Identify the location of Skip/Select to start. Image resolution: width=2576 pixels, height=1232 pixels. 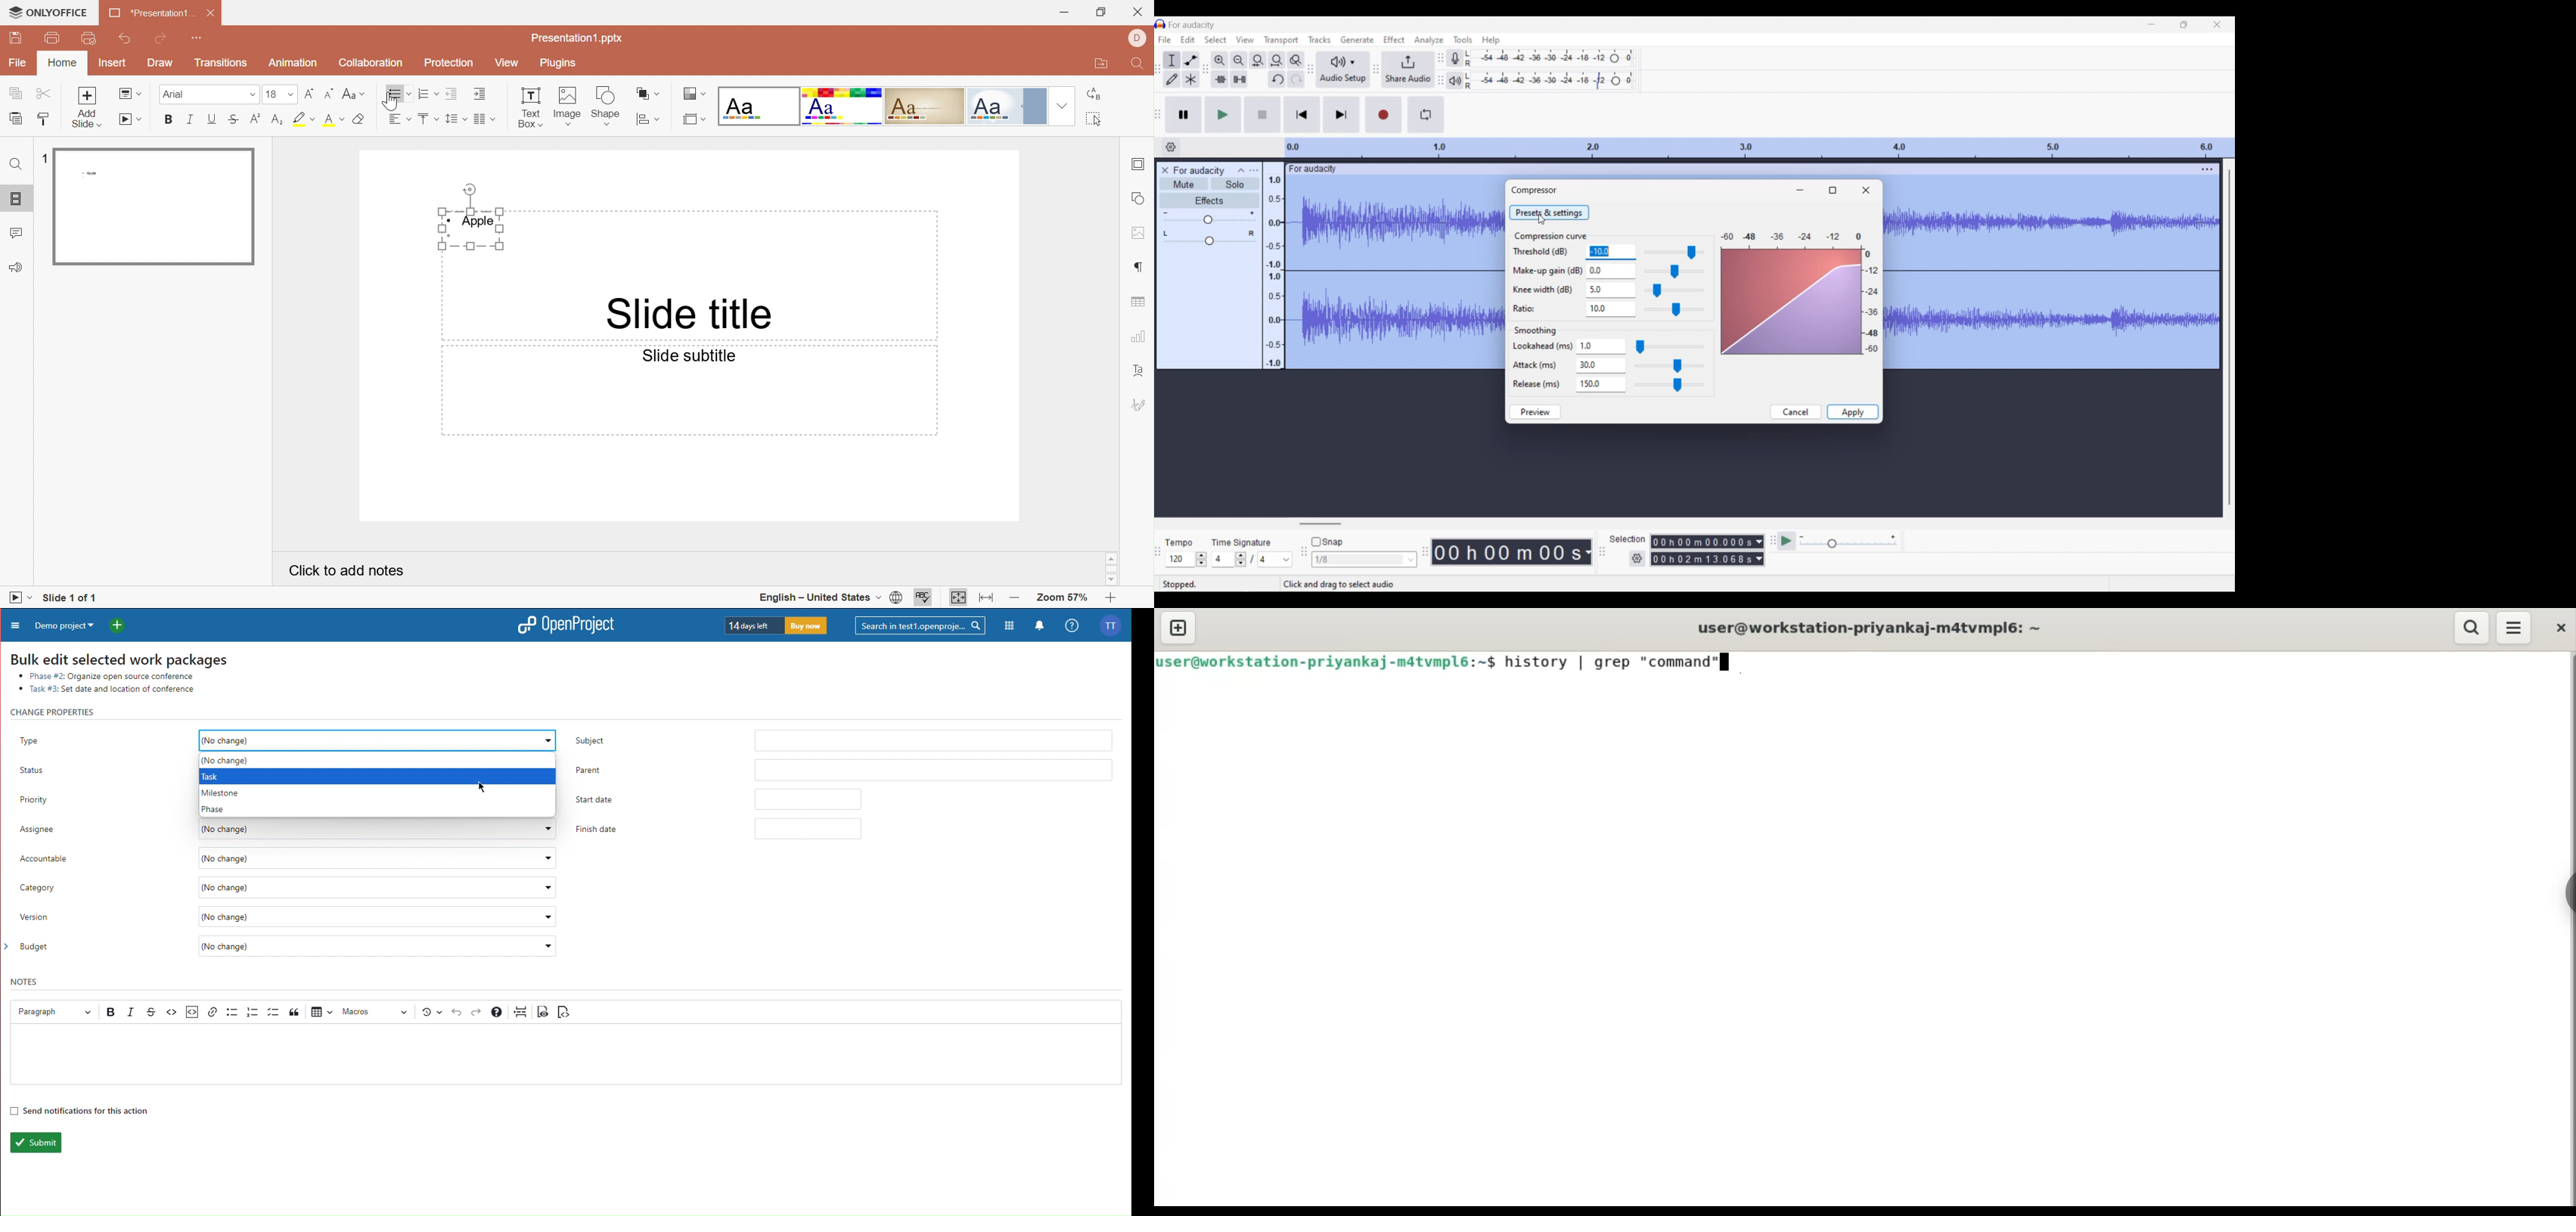
(1302, 115).